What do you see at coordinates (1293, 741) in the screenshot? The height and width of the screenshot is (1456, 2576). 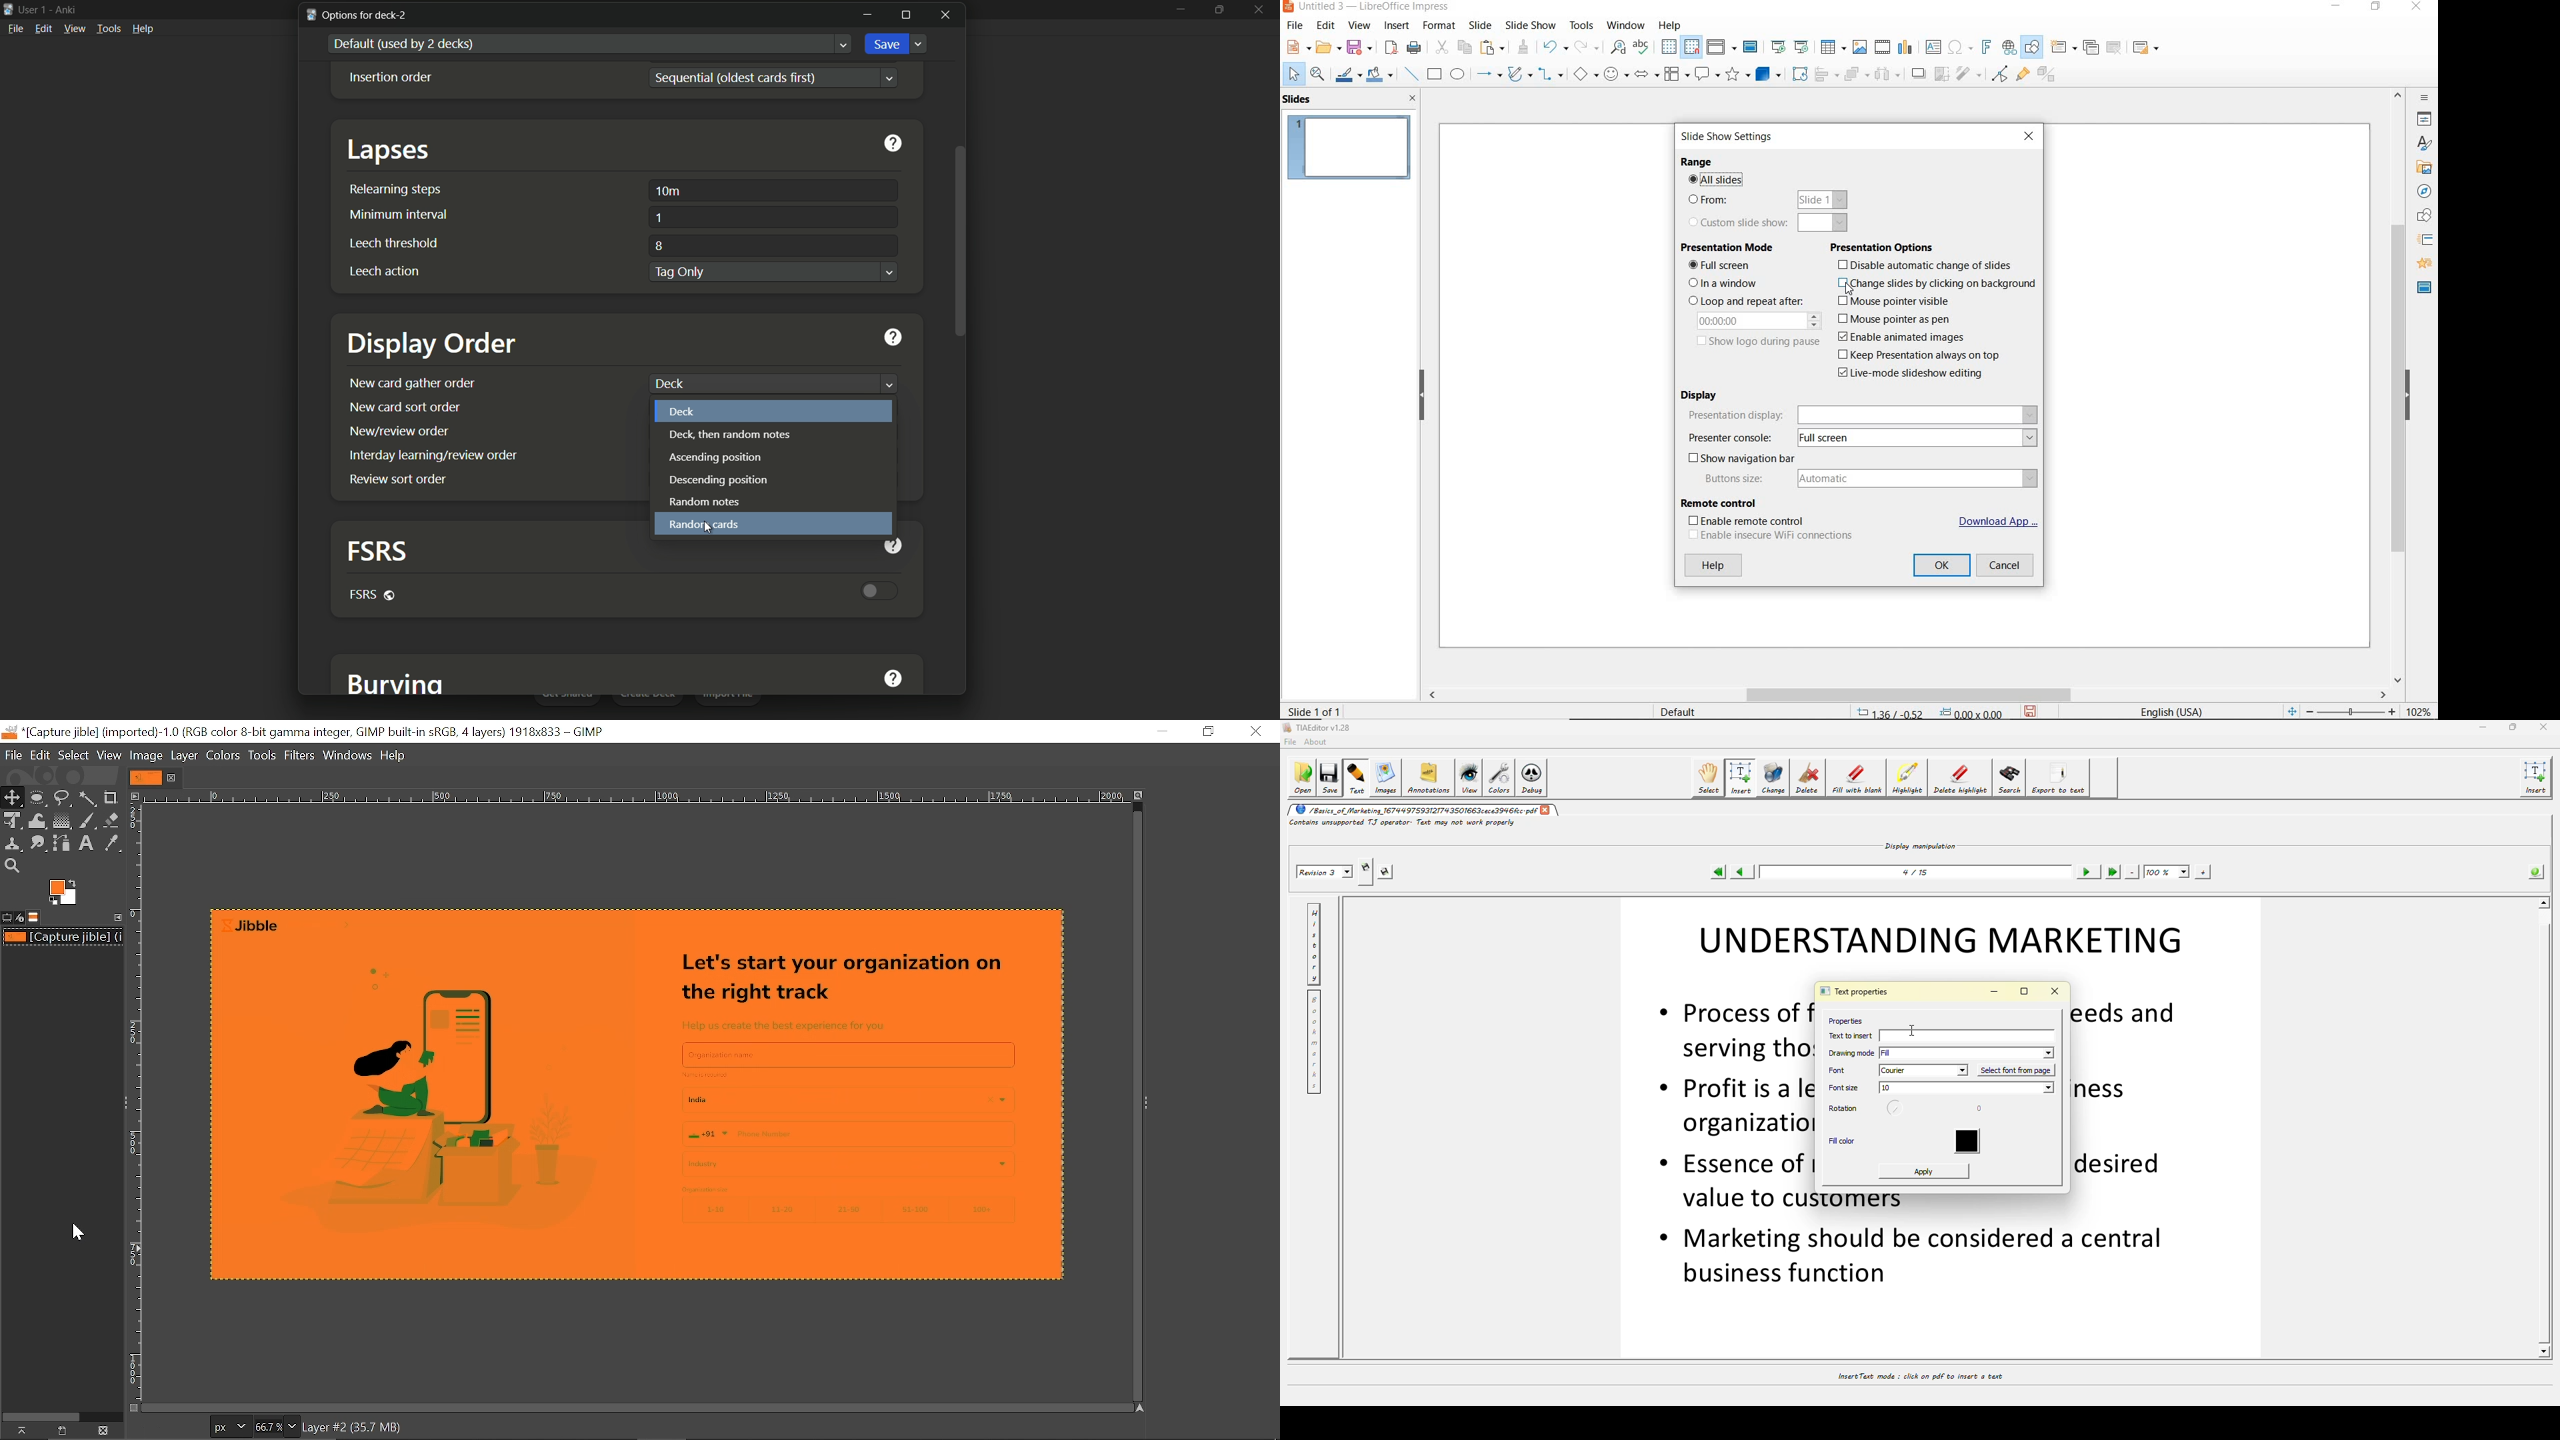 I see `file` at bounding box center [1293, 741].